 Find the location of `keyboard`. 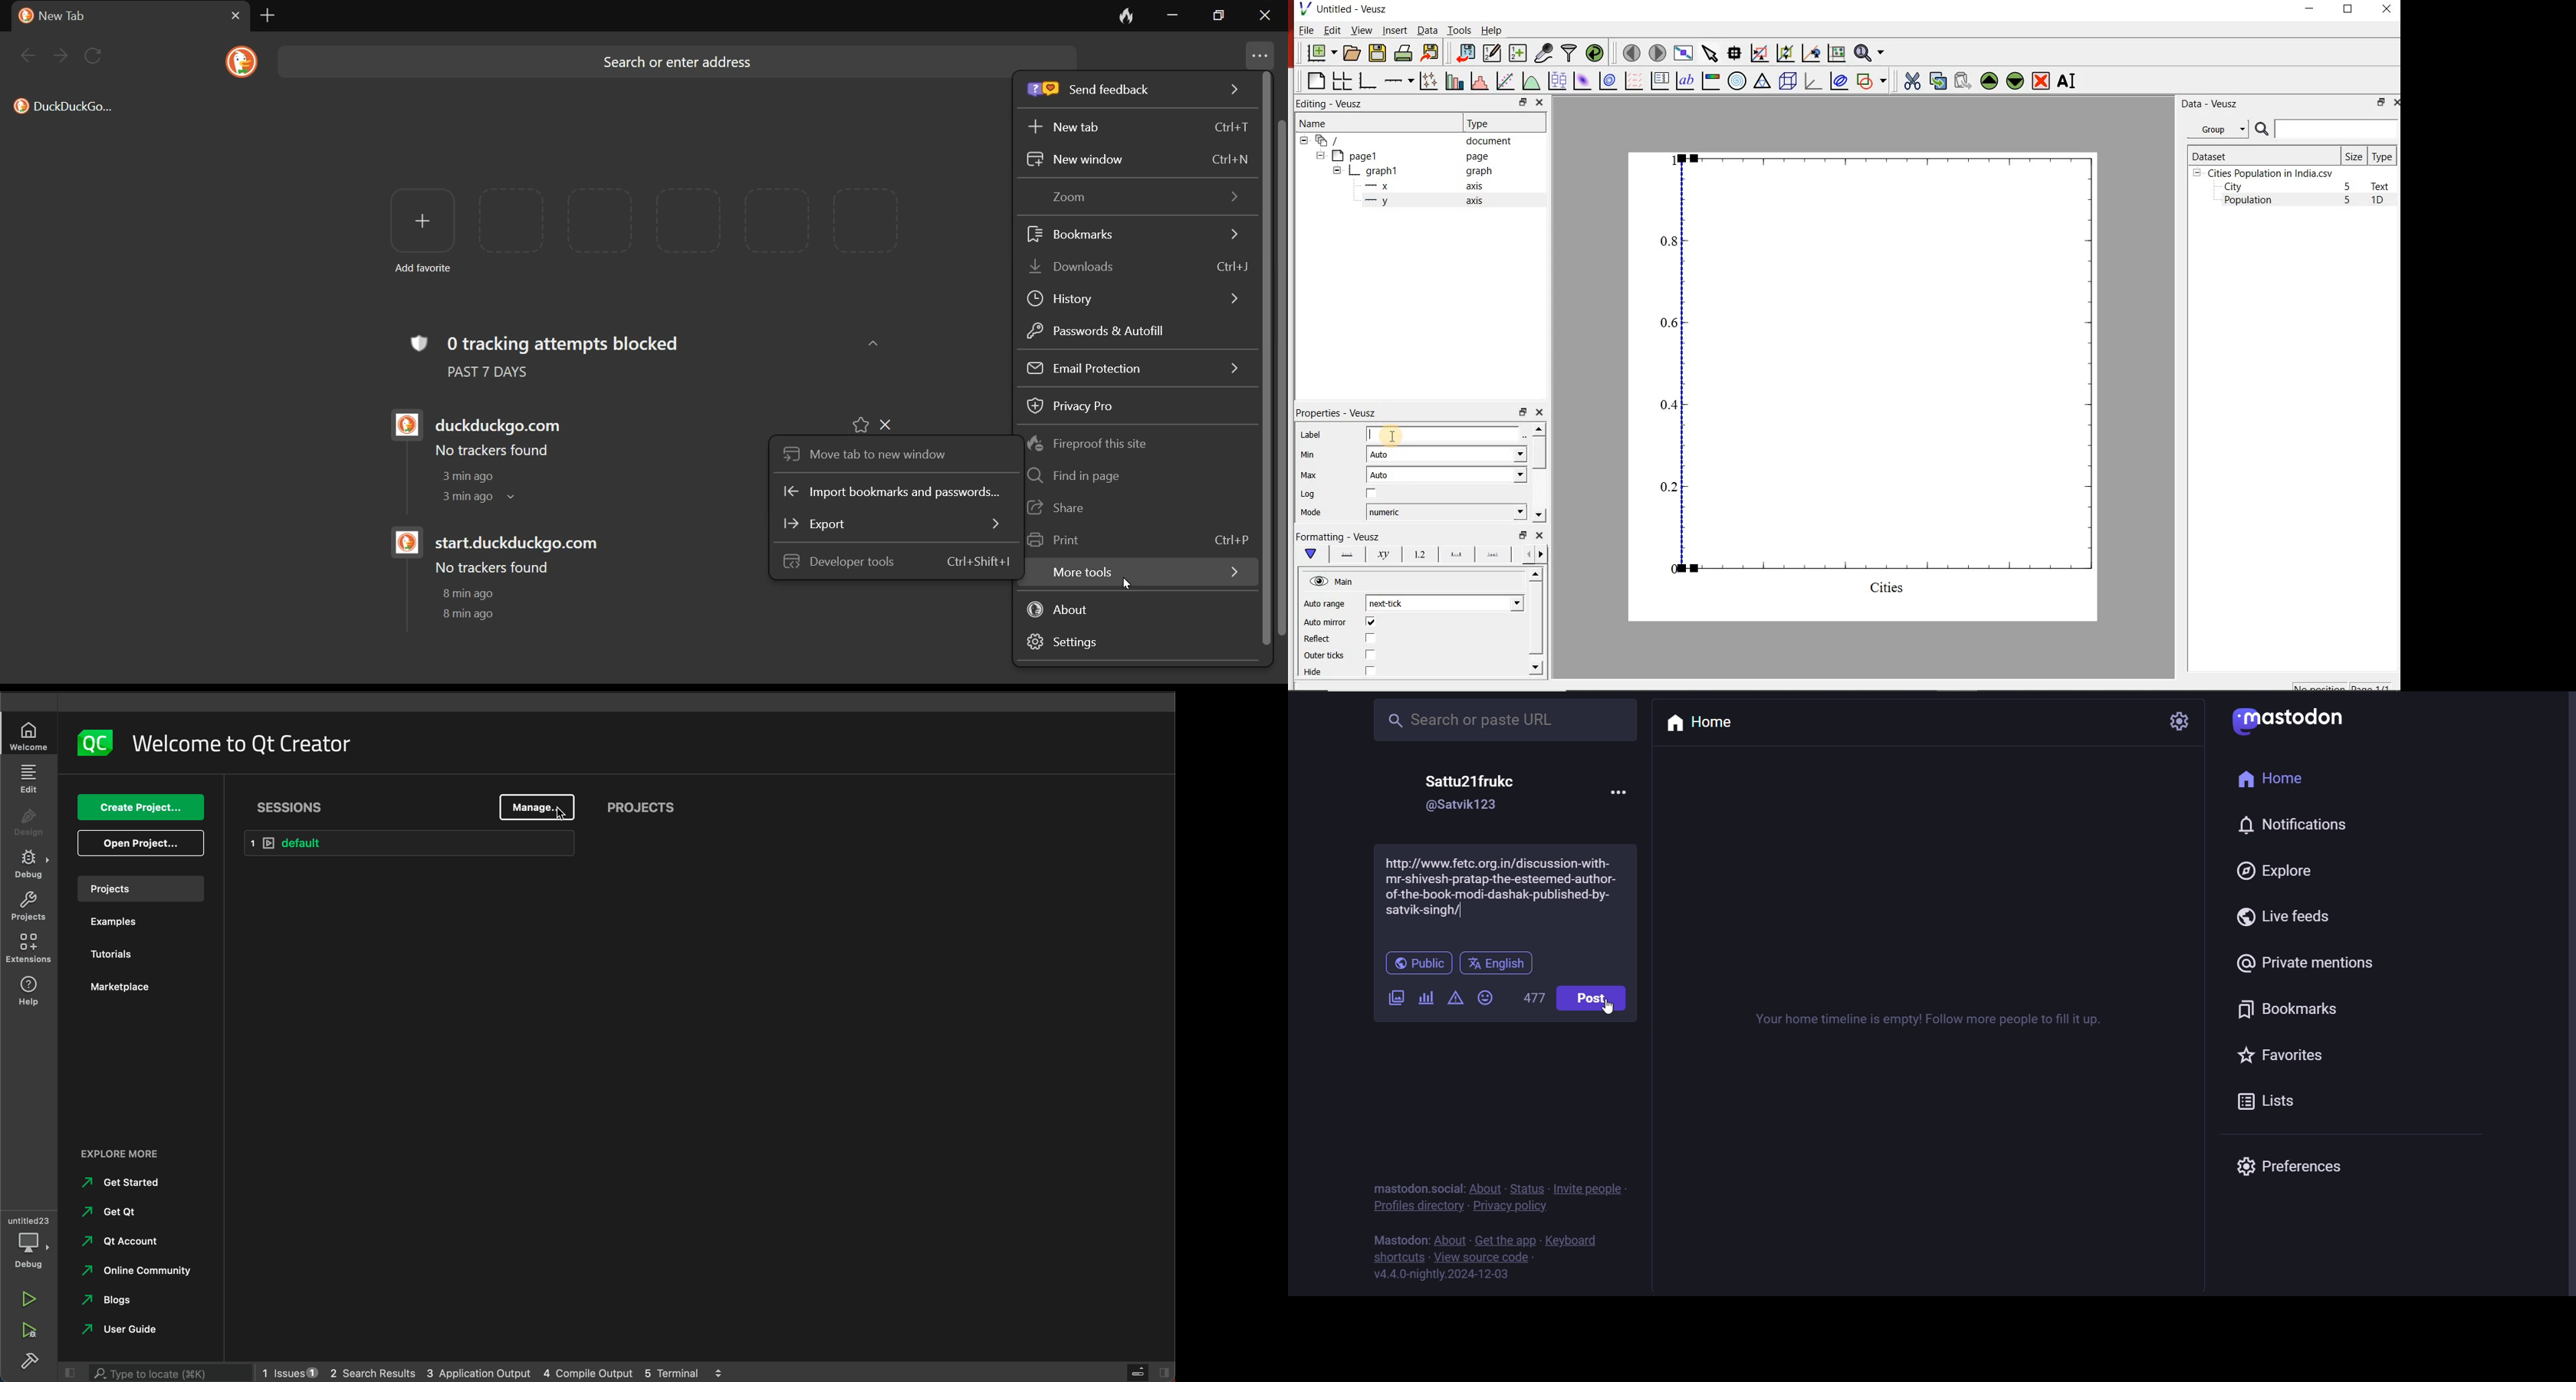

keyboard is located at coordinates (1576, 1242).